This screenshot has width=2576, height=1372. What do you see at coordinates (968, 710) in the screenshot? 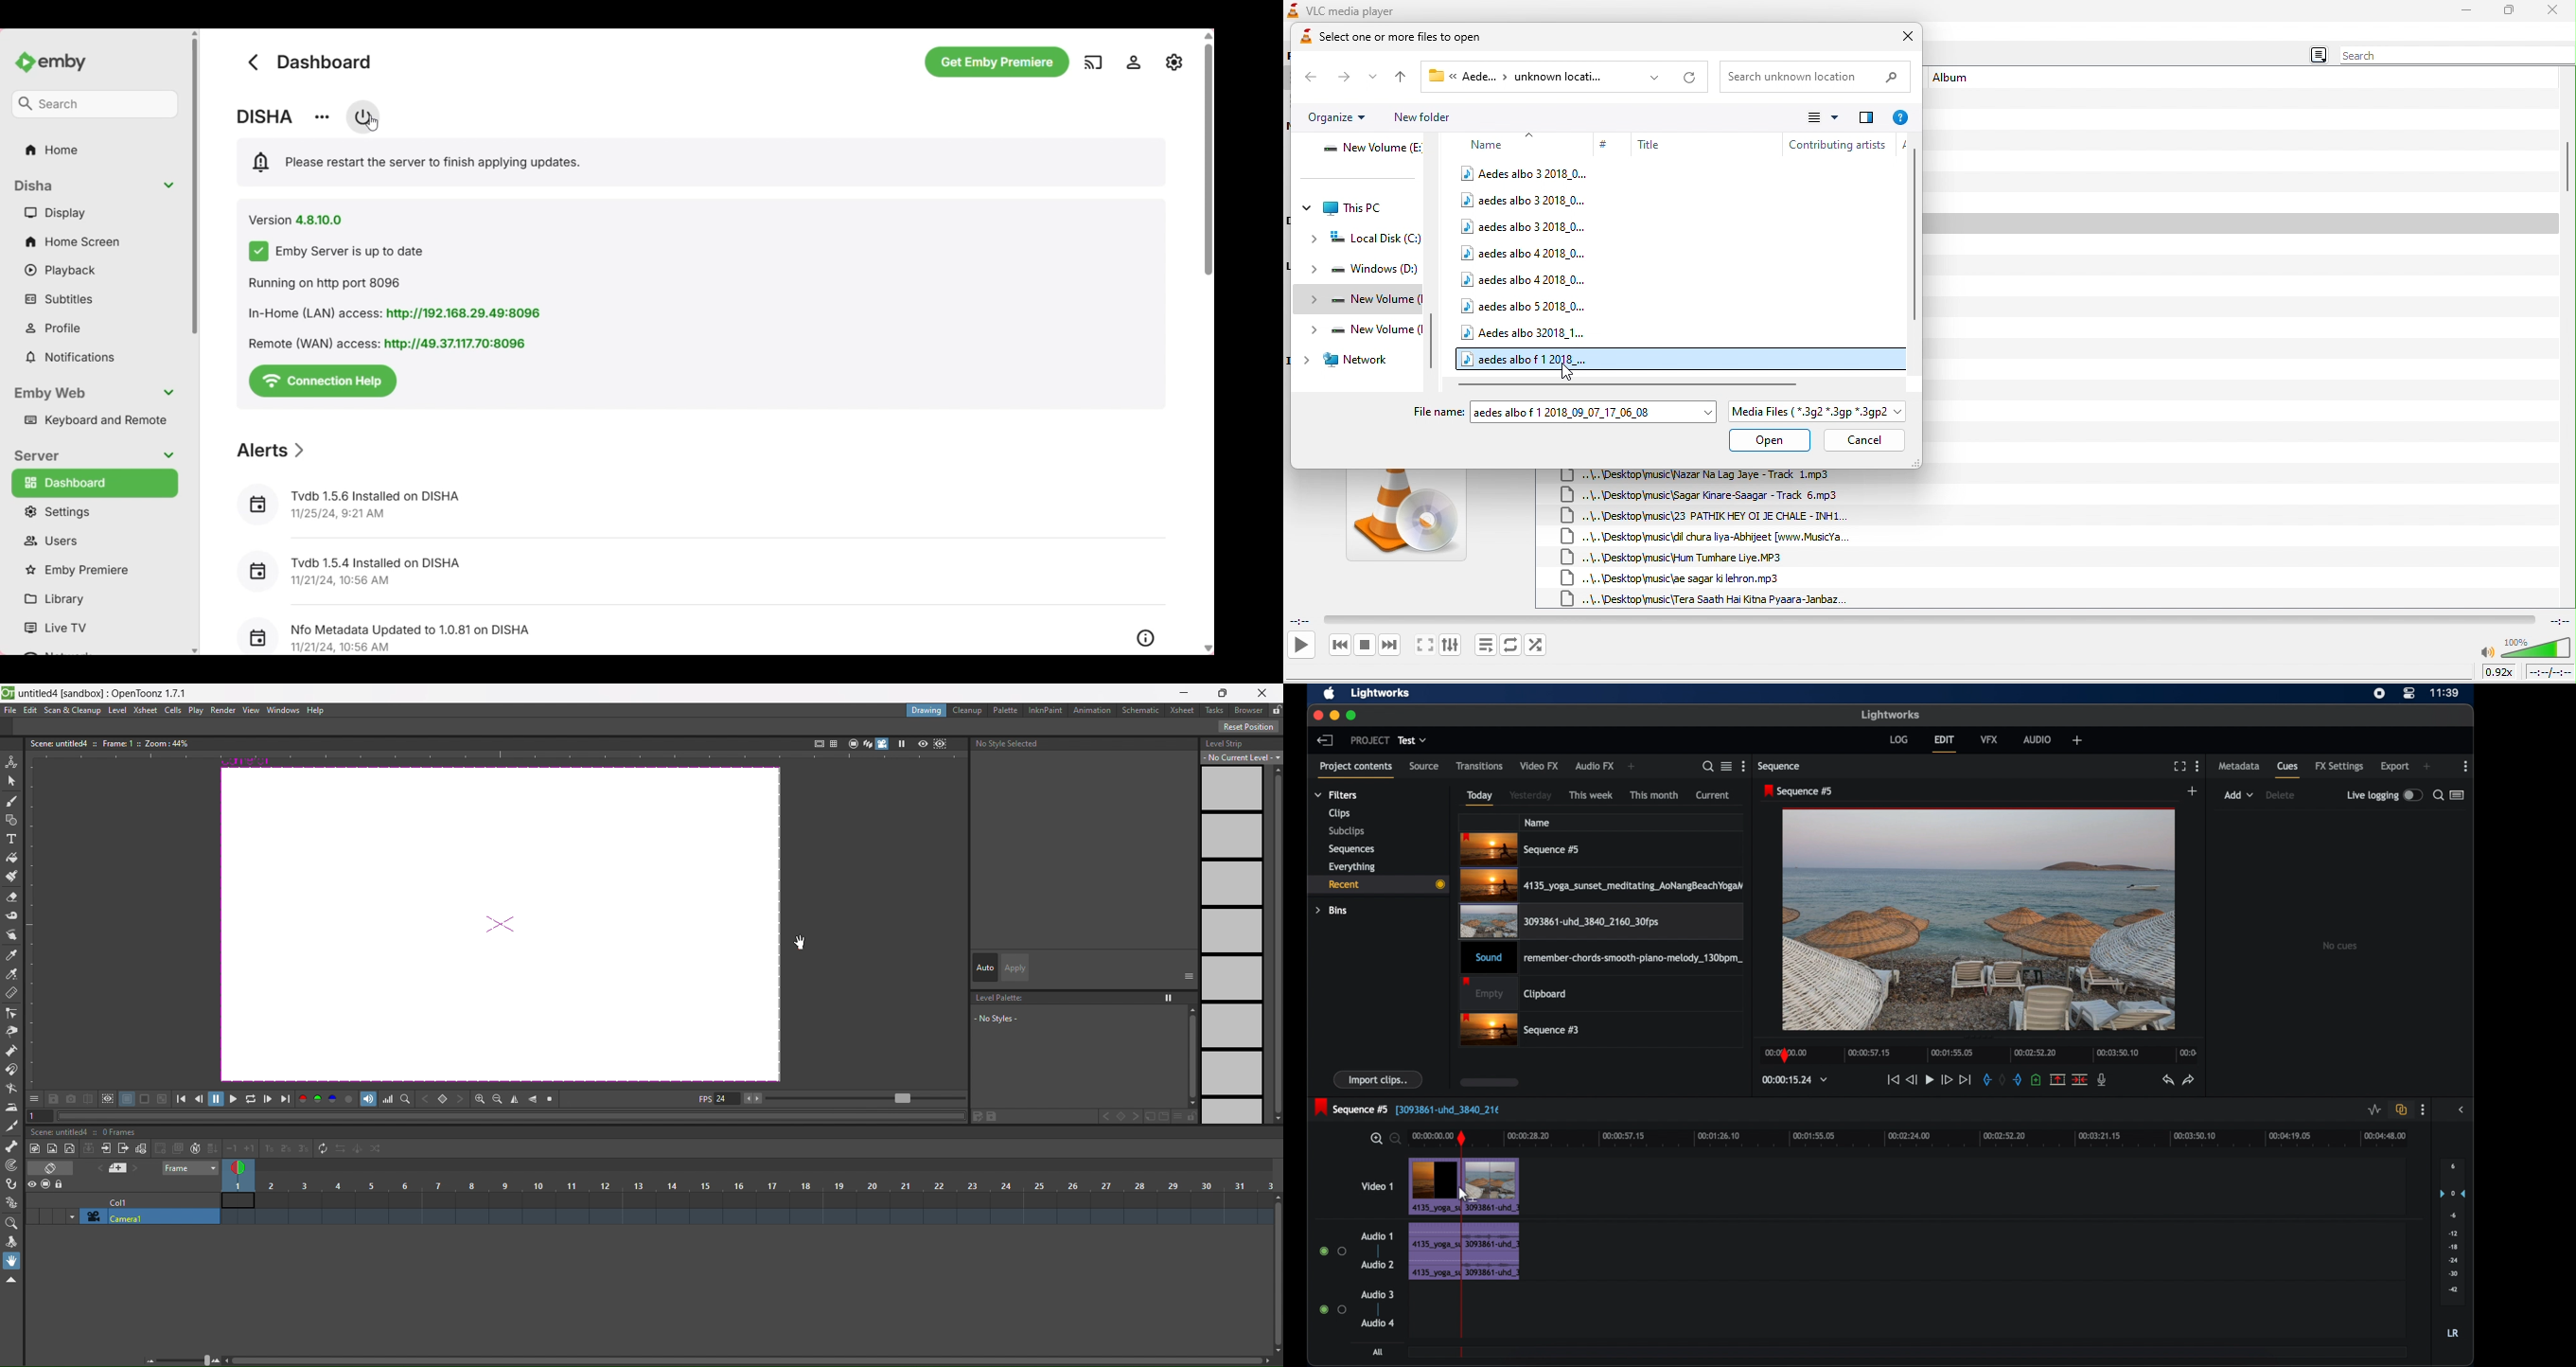
I see `cleanup` at bounding box center [968, 710].